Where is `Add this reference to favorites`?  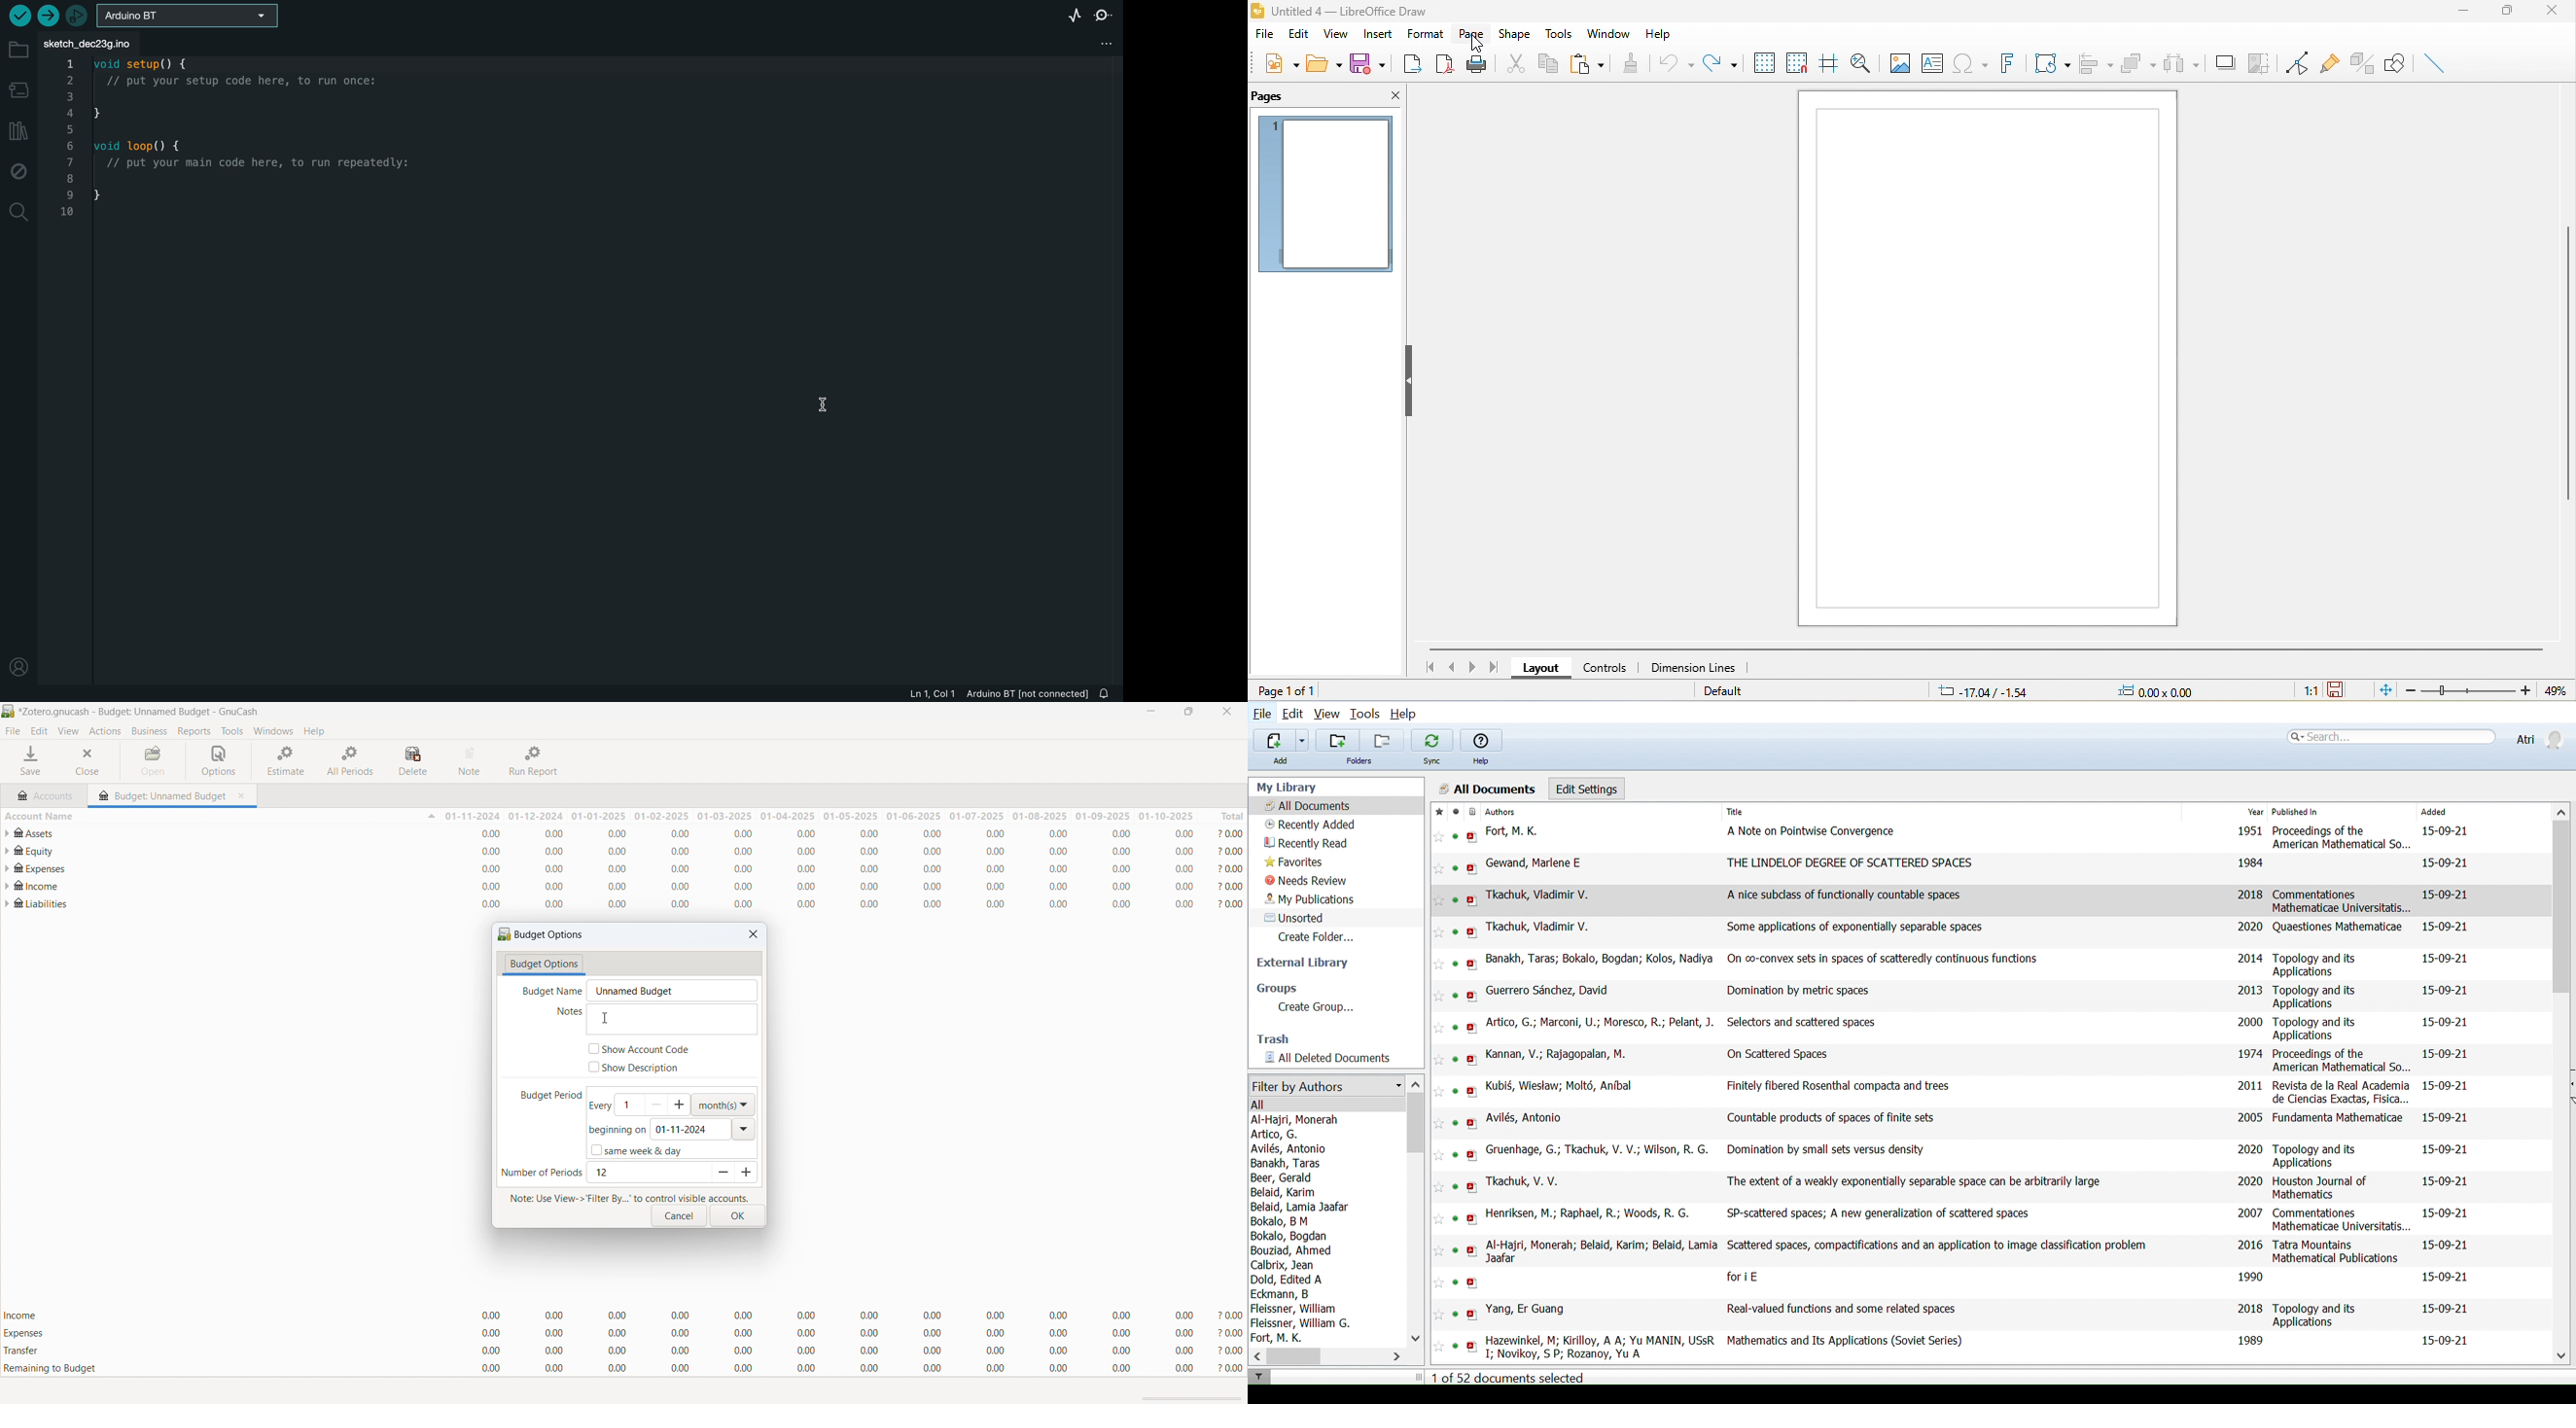
Add this reference to favorites is located at coordinates (1439, 901).